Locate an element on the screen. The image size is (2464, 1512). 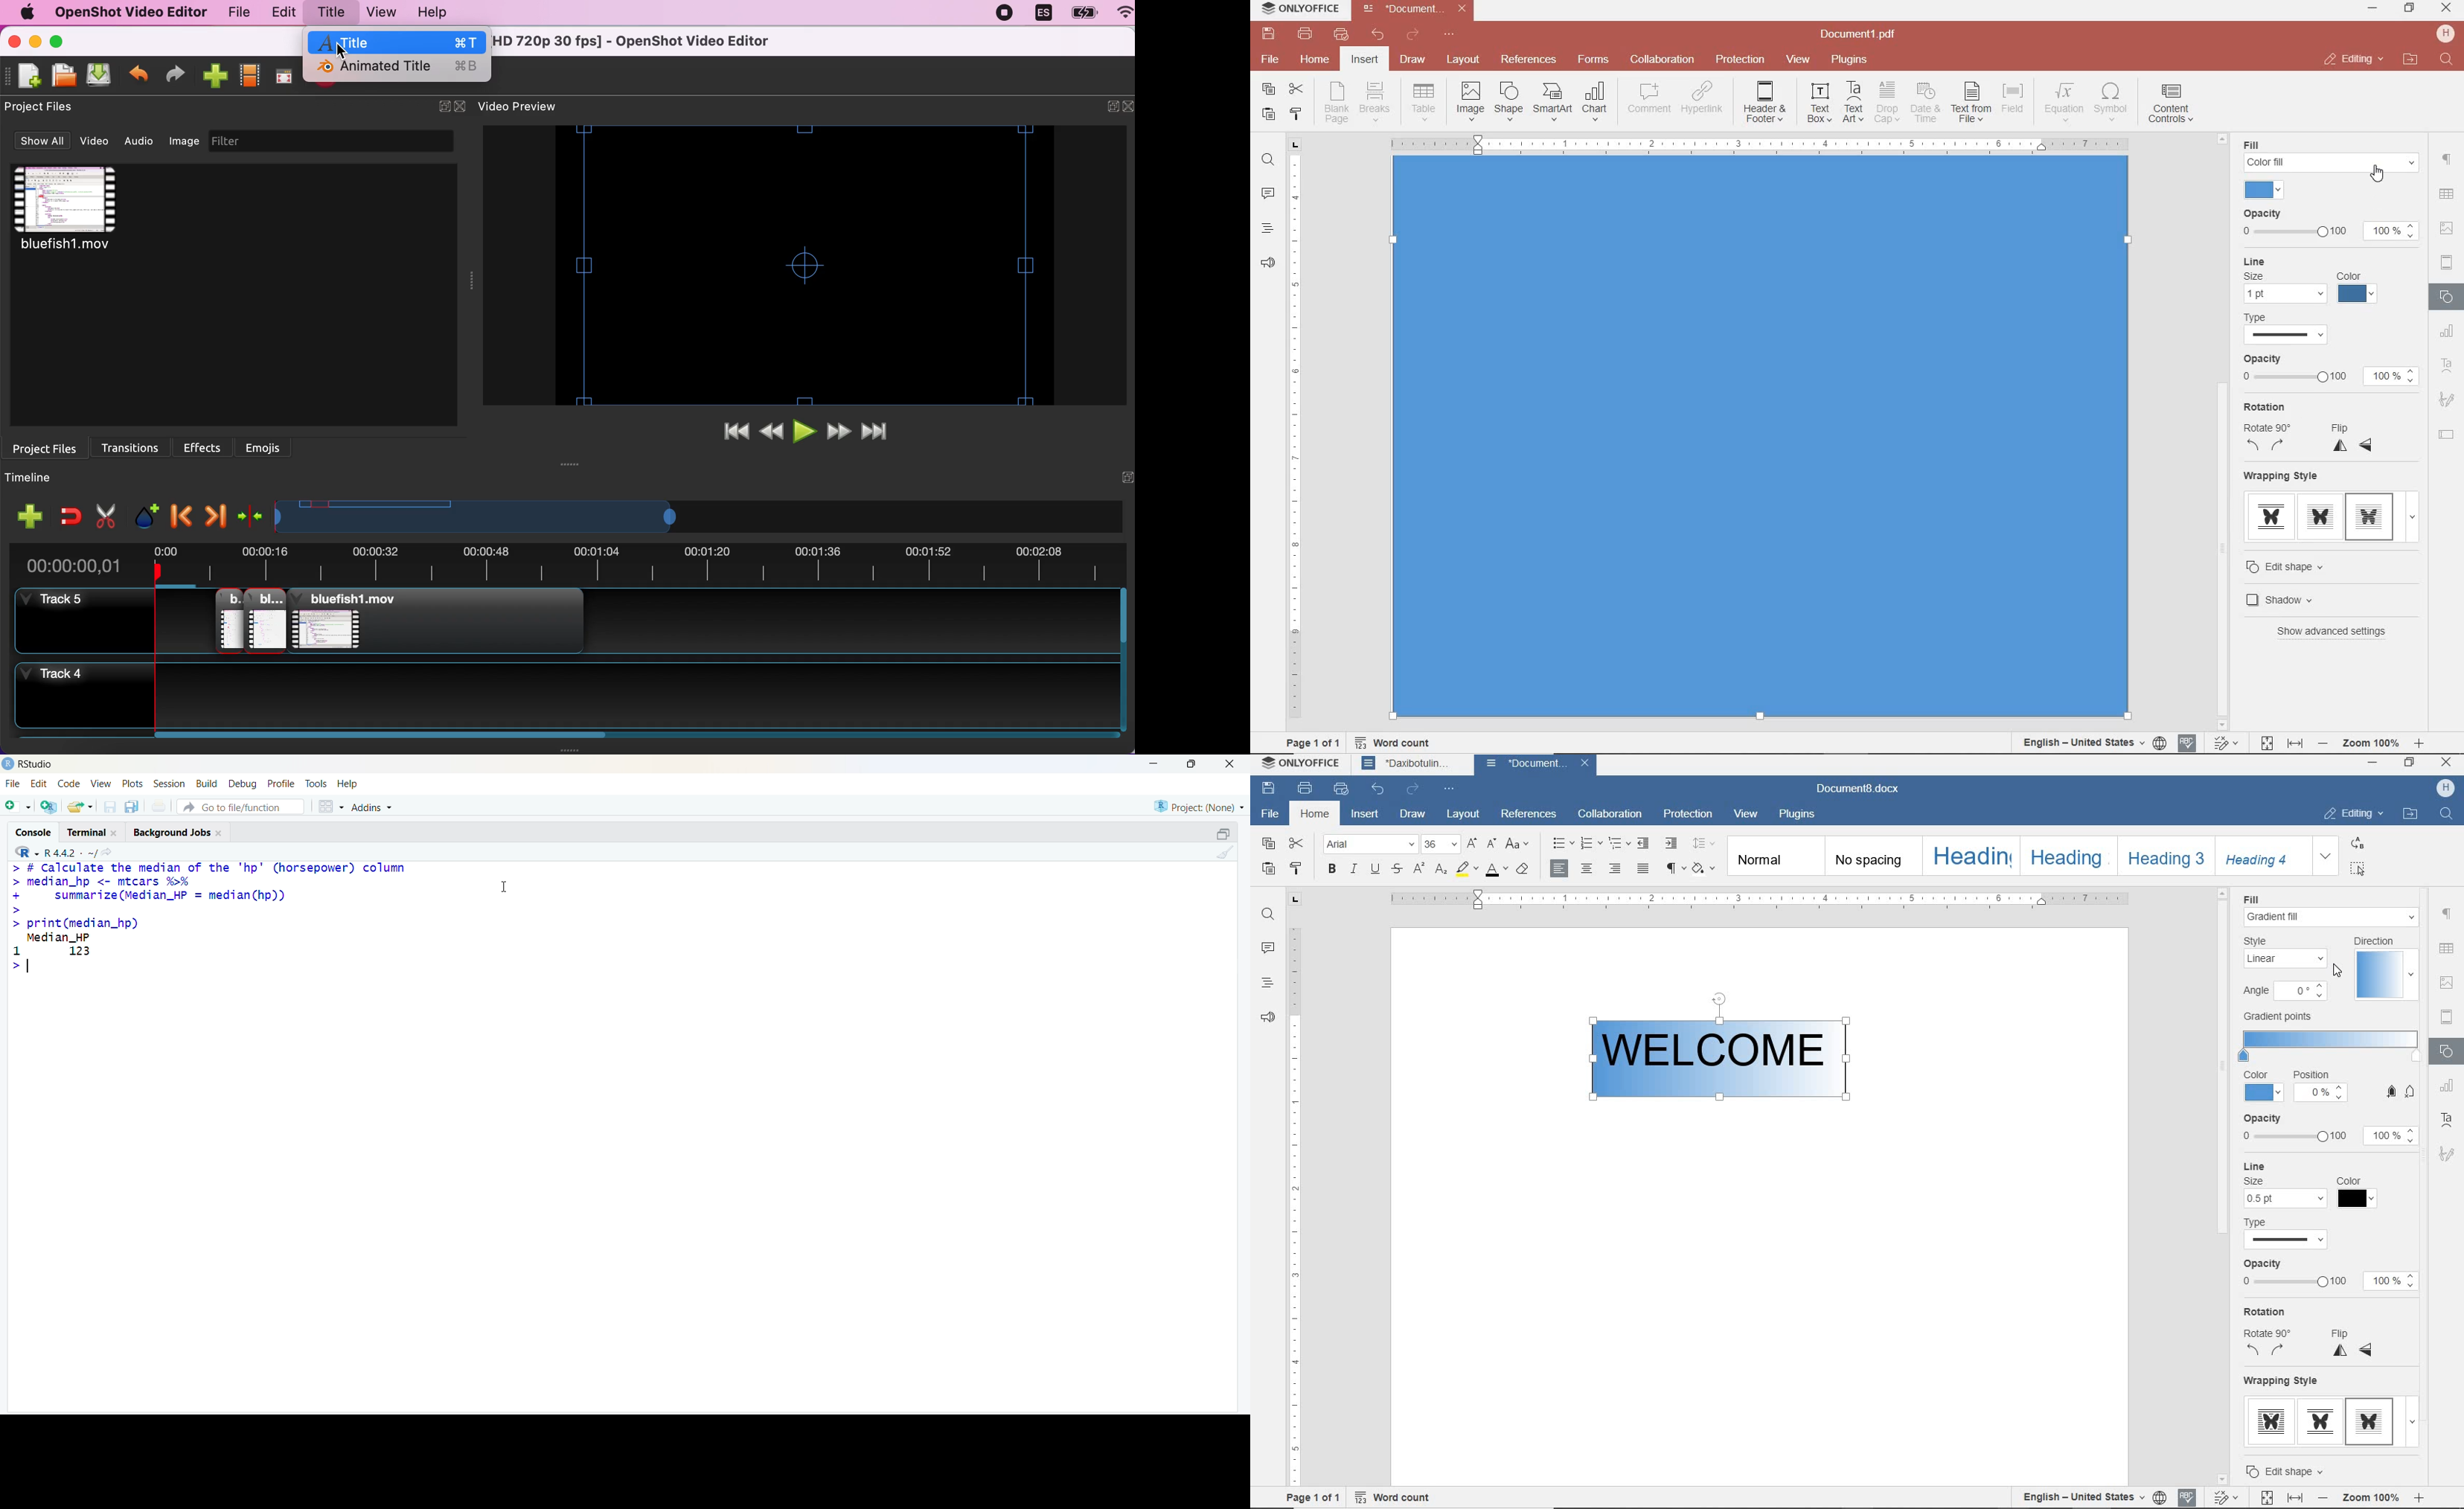
track 5 is located at coordinates (78, 620).